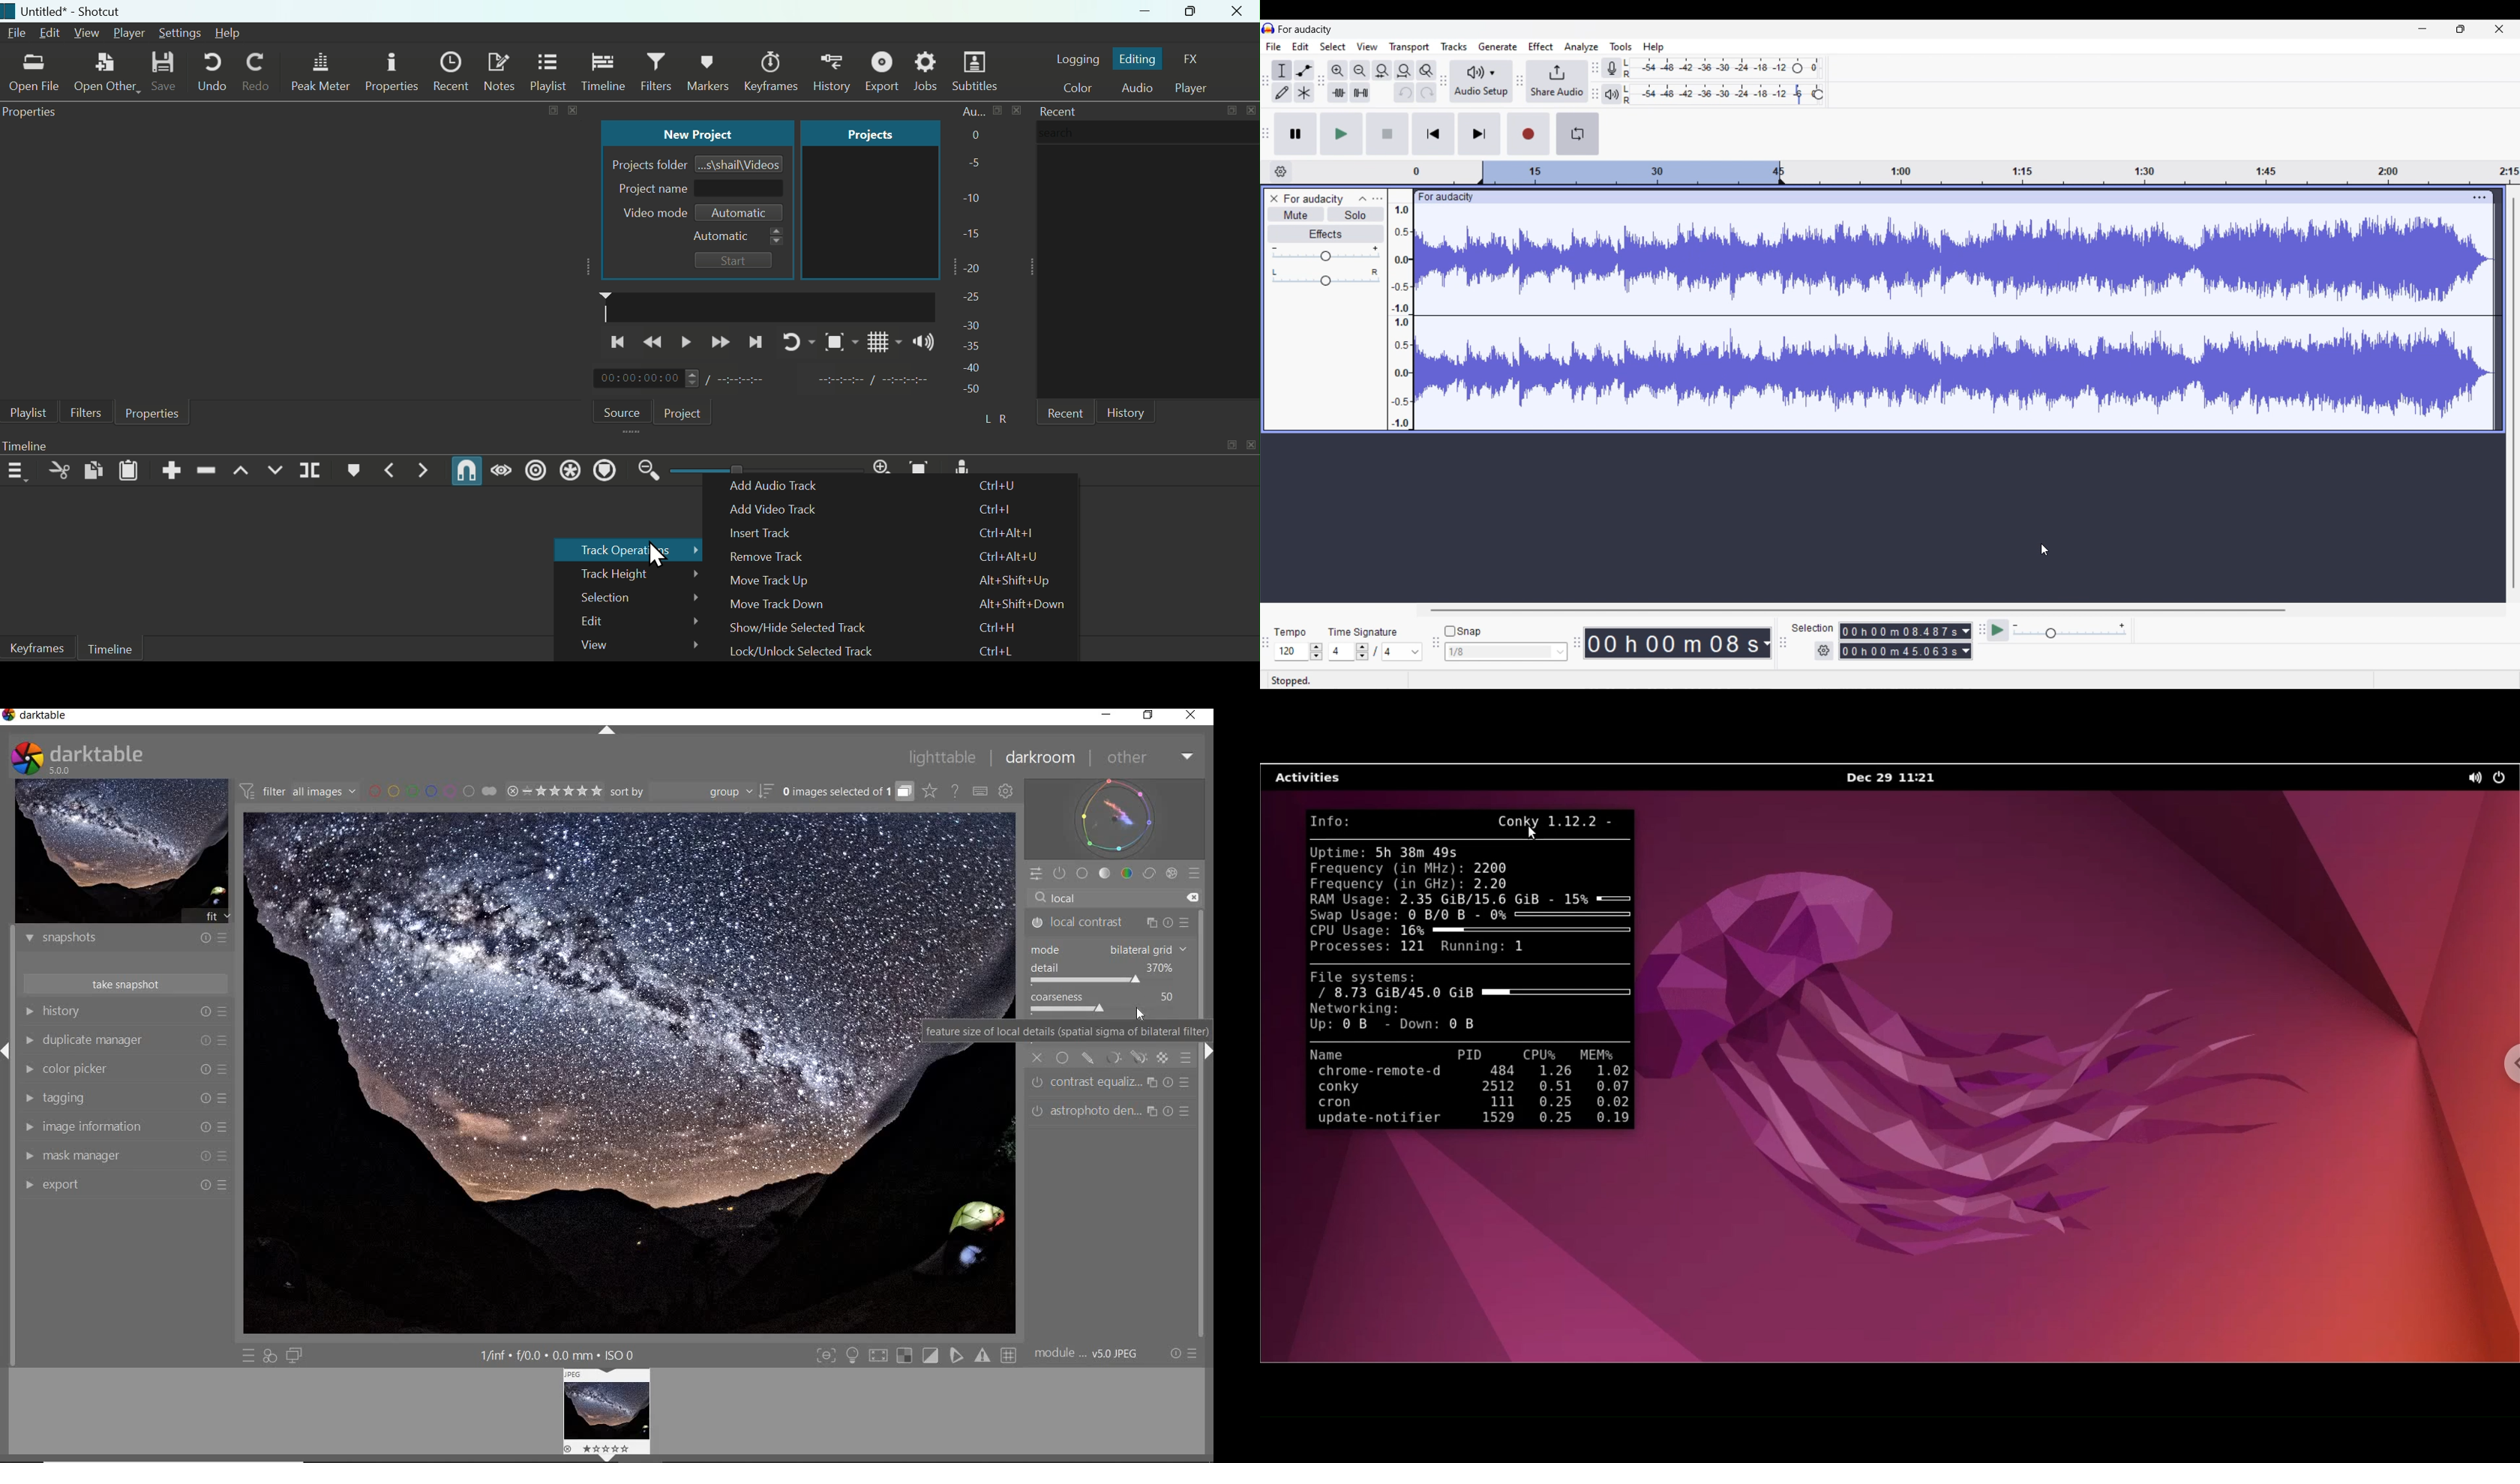 Image resolution: width=2520 pixels, height=1484 pixels. Describe the element at coordinates (624, 549) in the screenshot. I see `Track Operators` at that location.